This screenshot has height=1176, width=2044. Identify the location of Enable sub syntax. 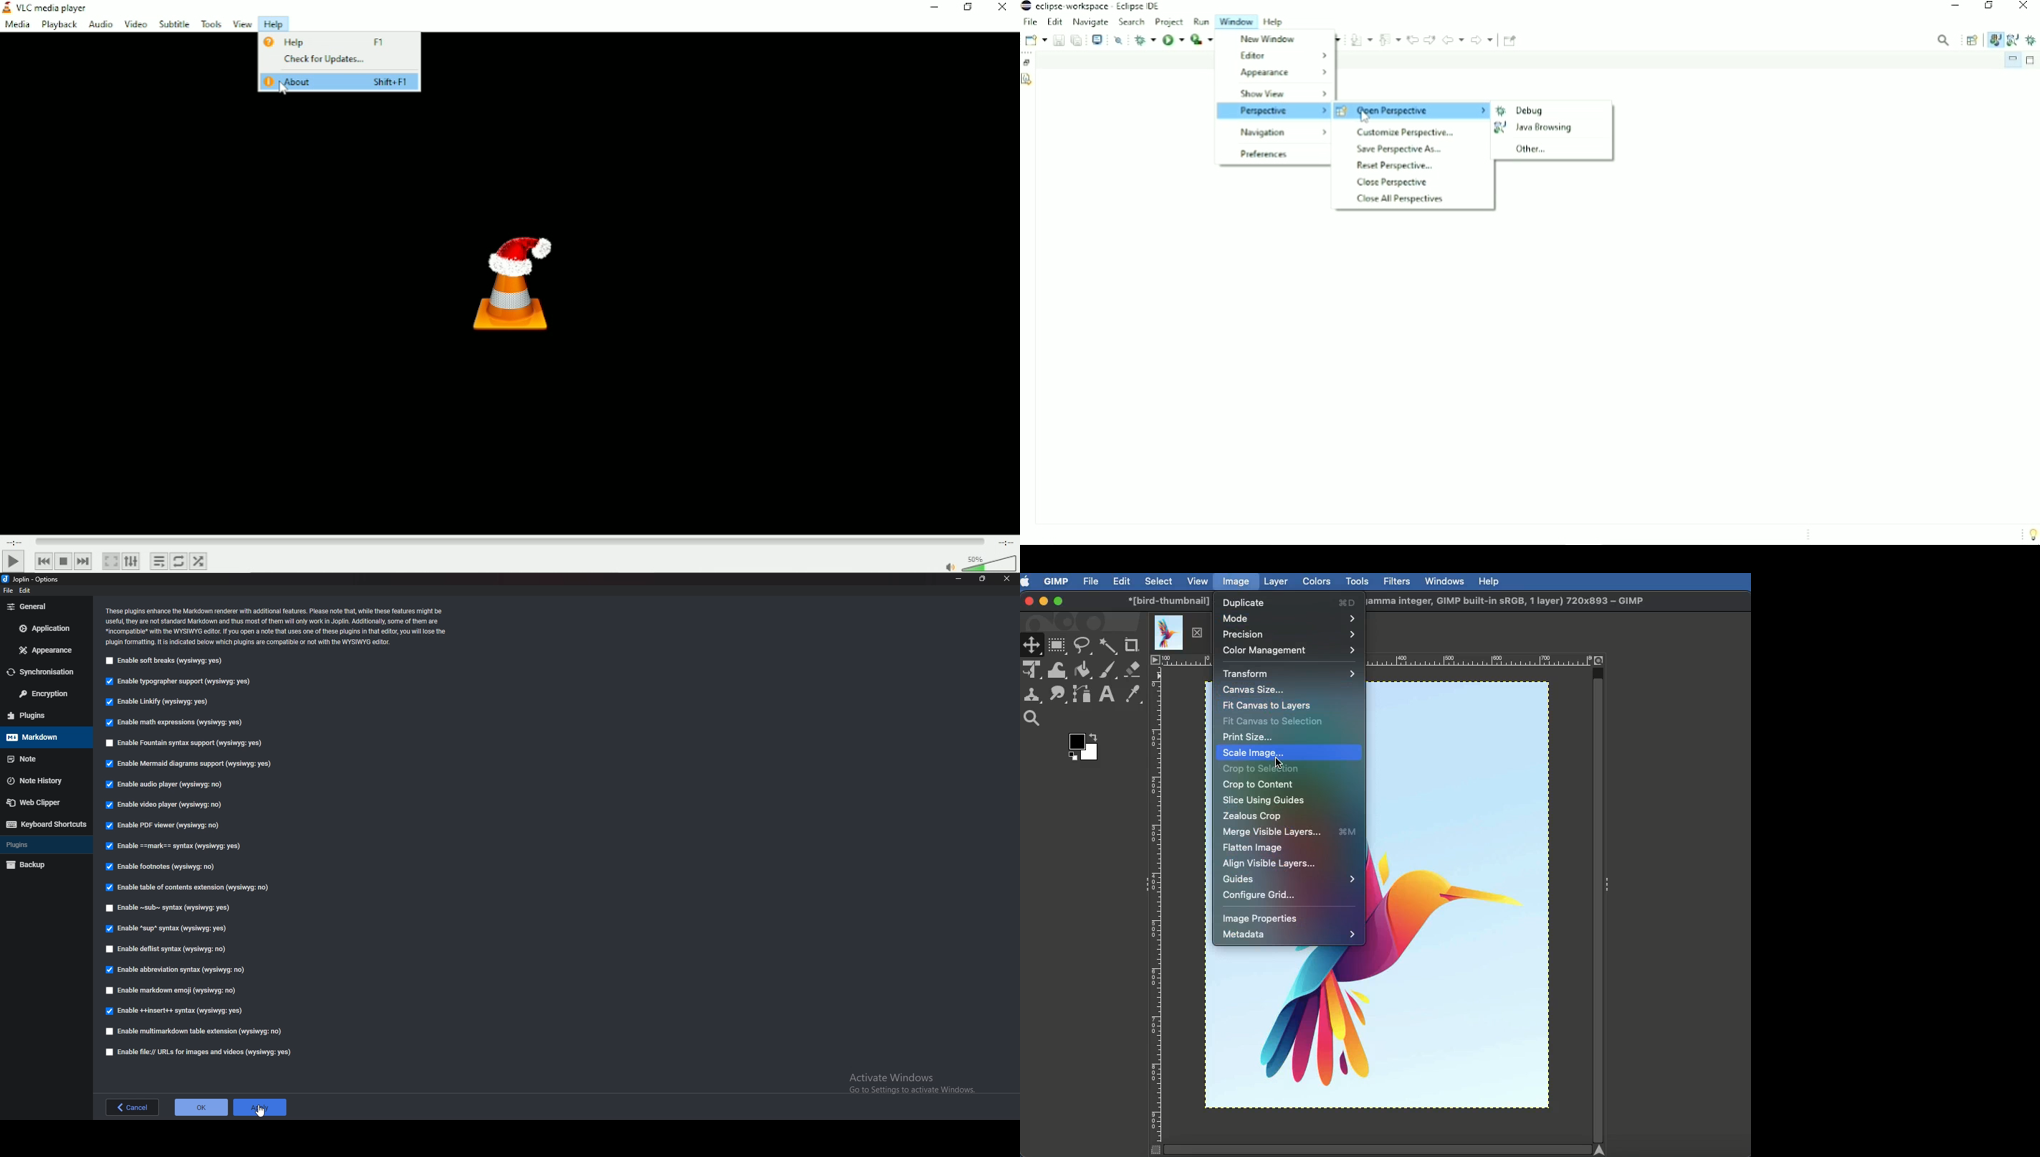
(173, 907).